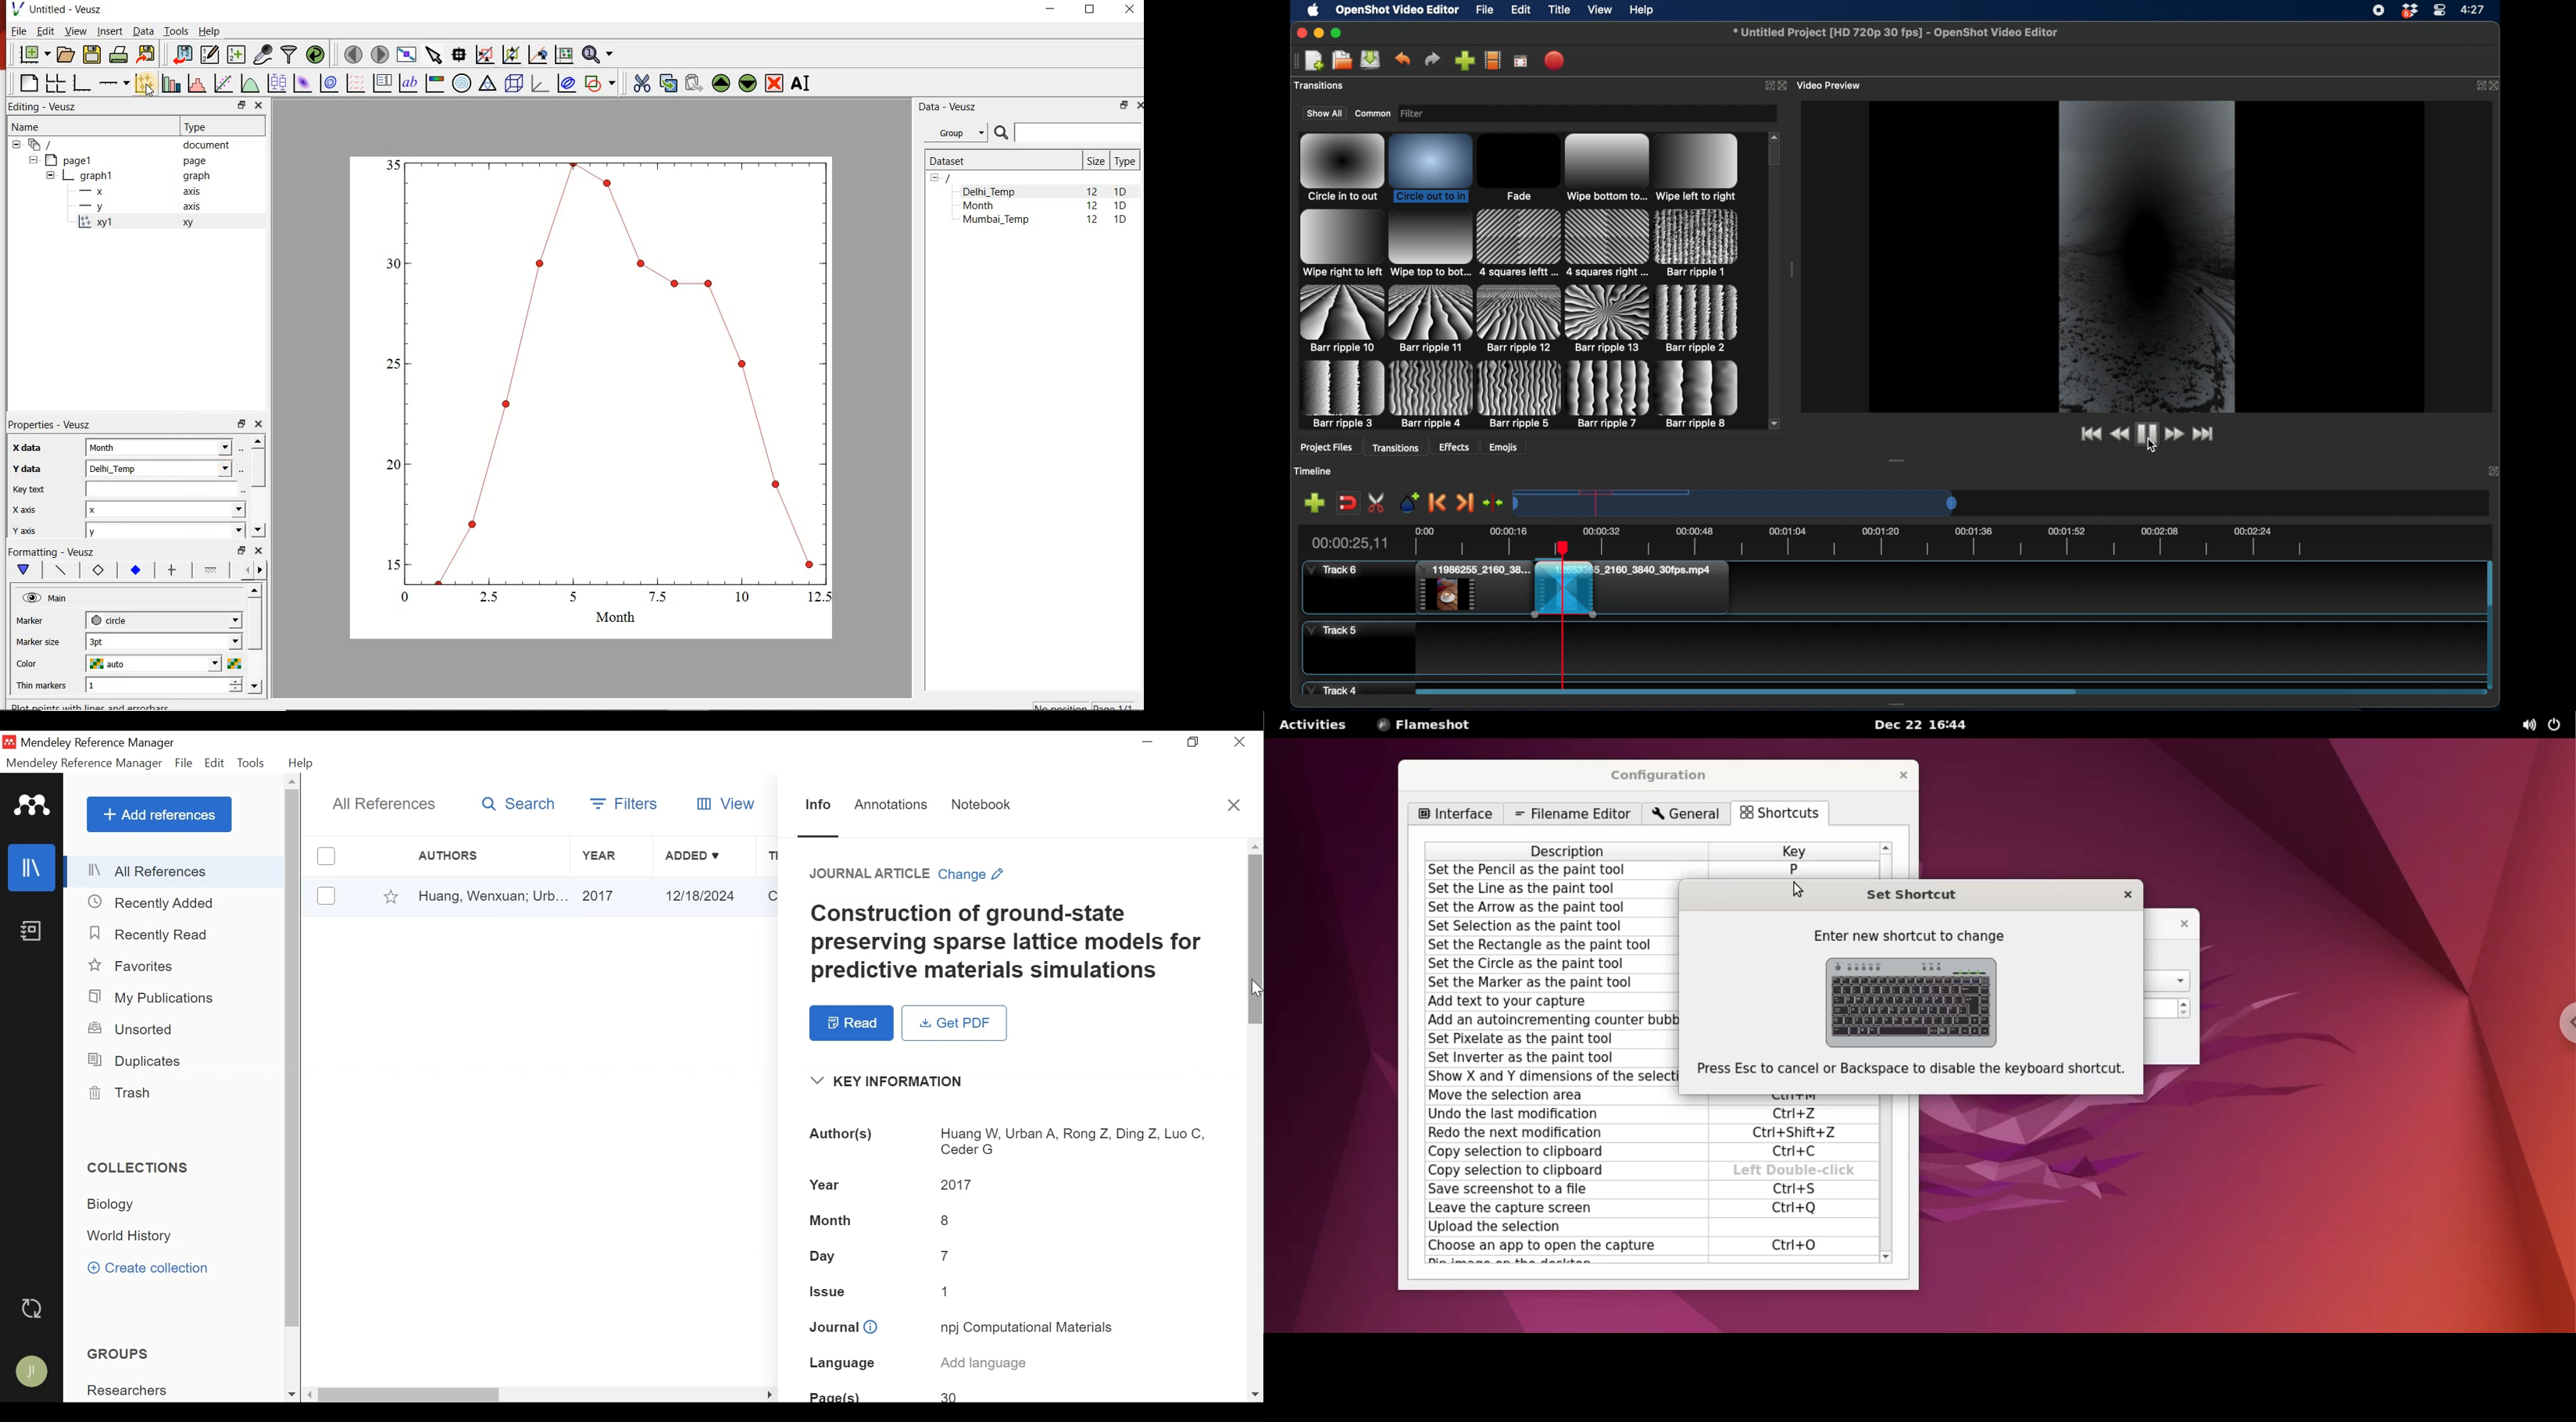 This screenshot has width=2576, height=1428. Describe the element at coordinates (102, 743) in the screenshot. I see `Mendeley Reference Manager` at that location.